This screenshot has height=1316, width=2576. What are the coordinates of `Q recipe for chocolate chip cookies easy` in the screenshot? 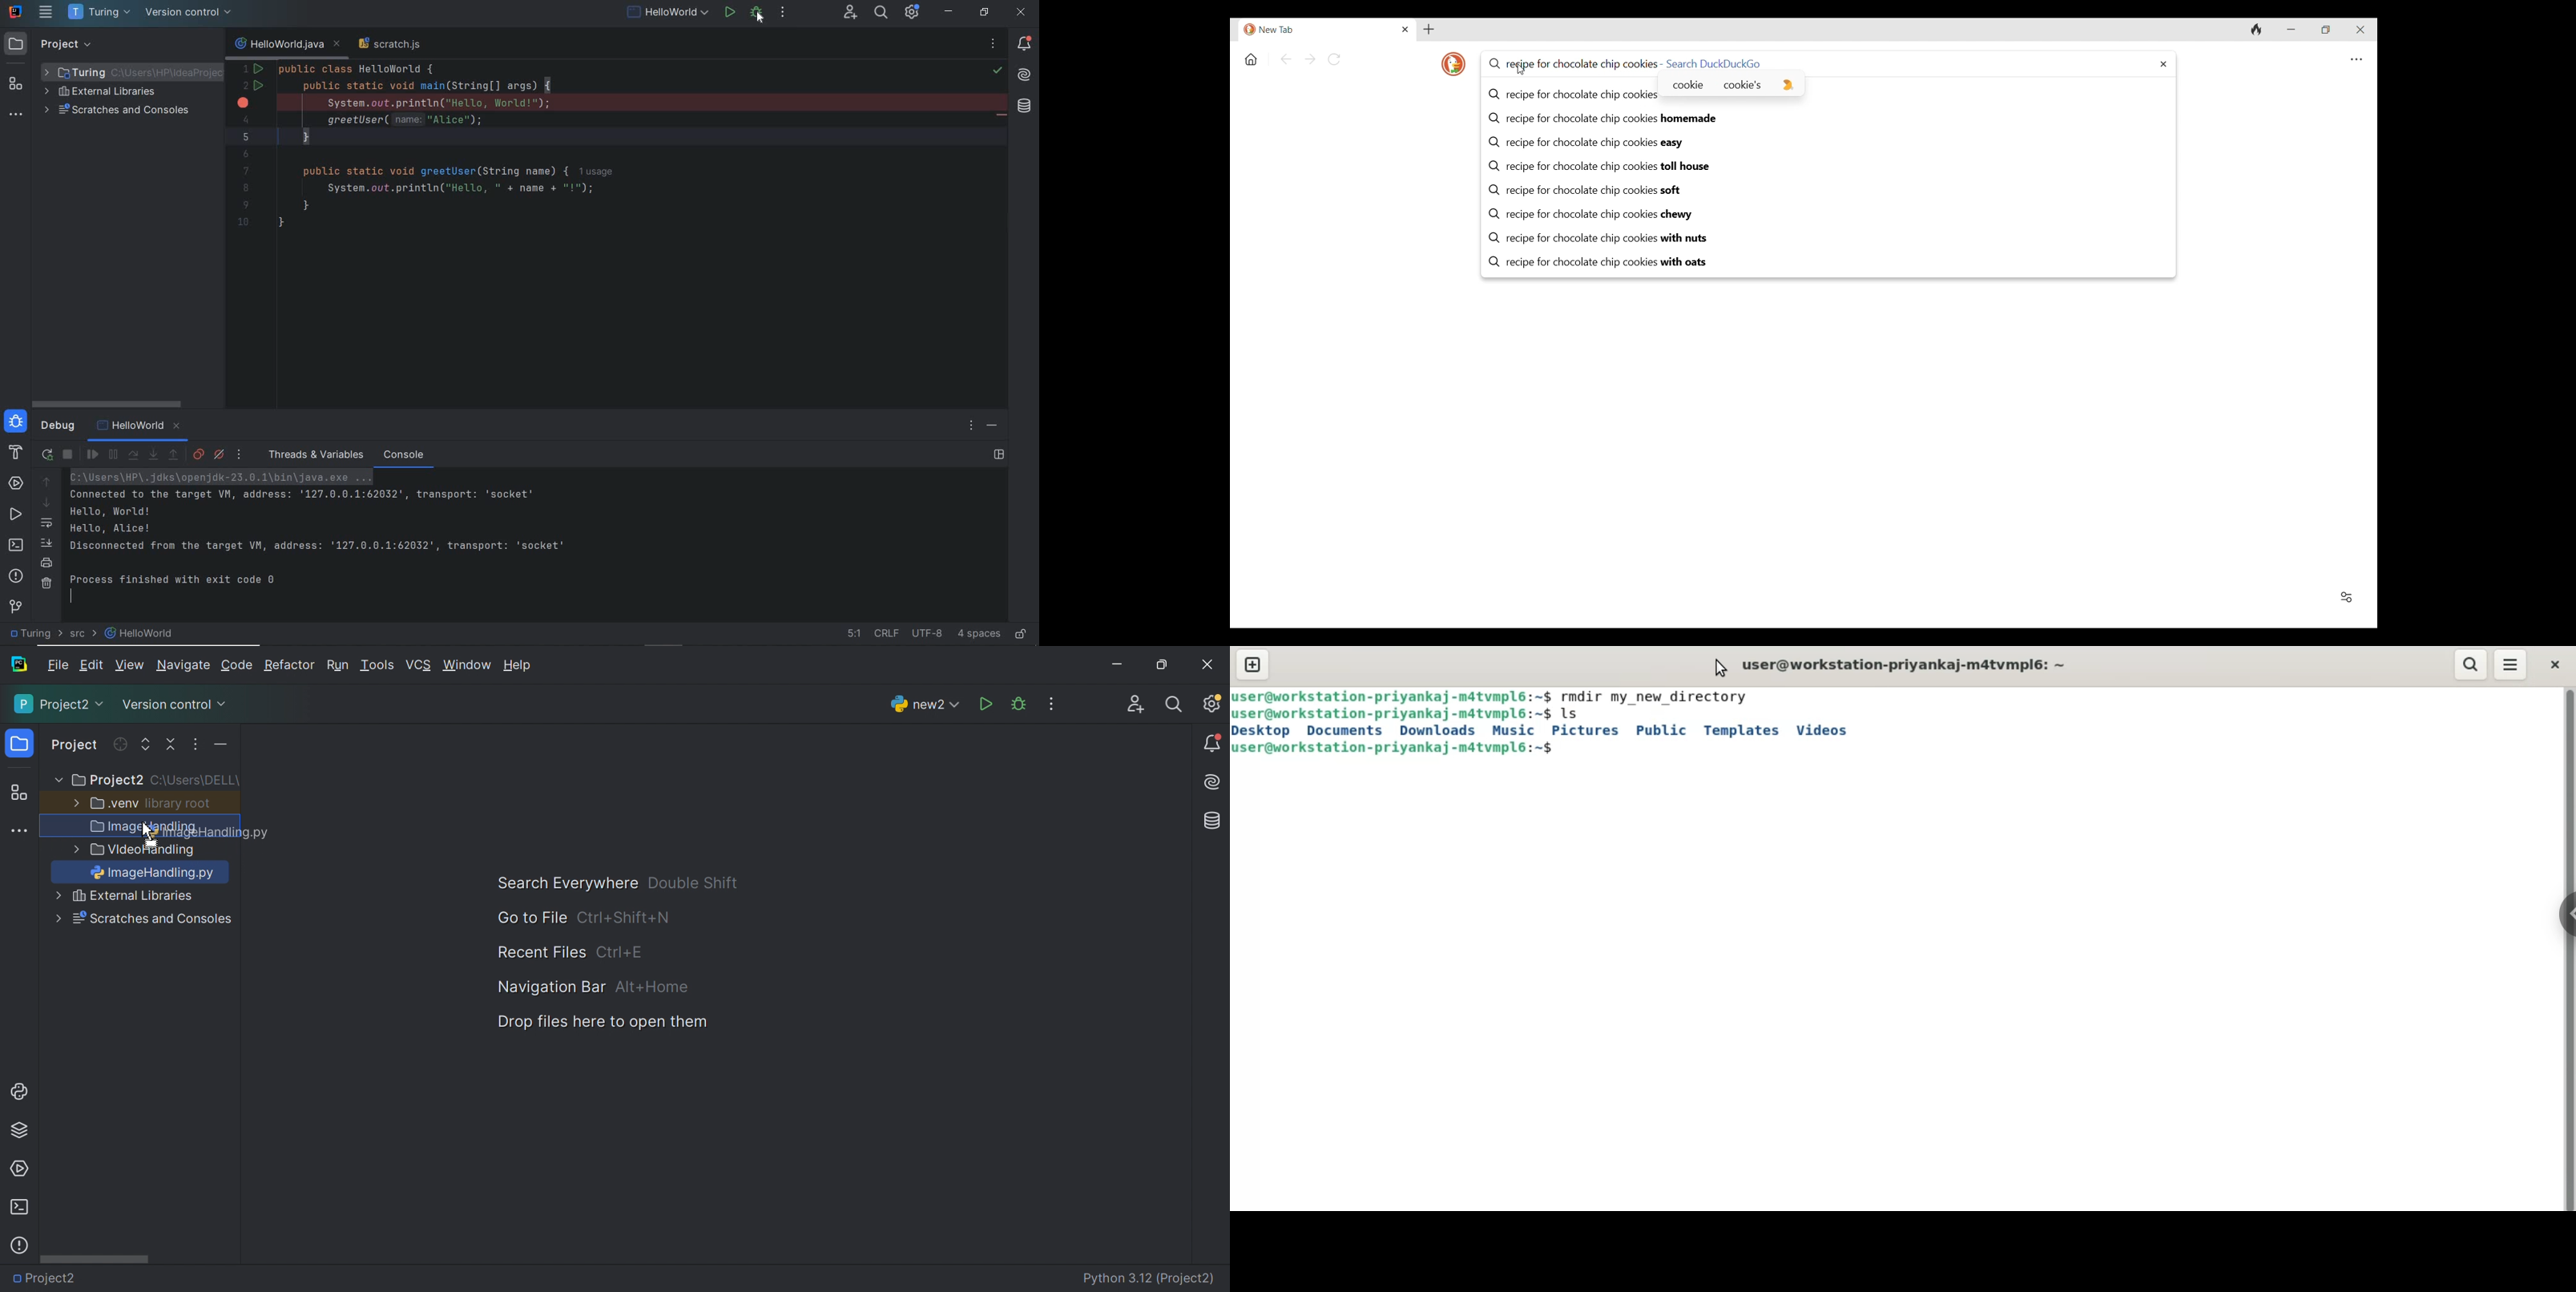 It's located at (1830, 143).